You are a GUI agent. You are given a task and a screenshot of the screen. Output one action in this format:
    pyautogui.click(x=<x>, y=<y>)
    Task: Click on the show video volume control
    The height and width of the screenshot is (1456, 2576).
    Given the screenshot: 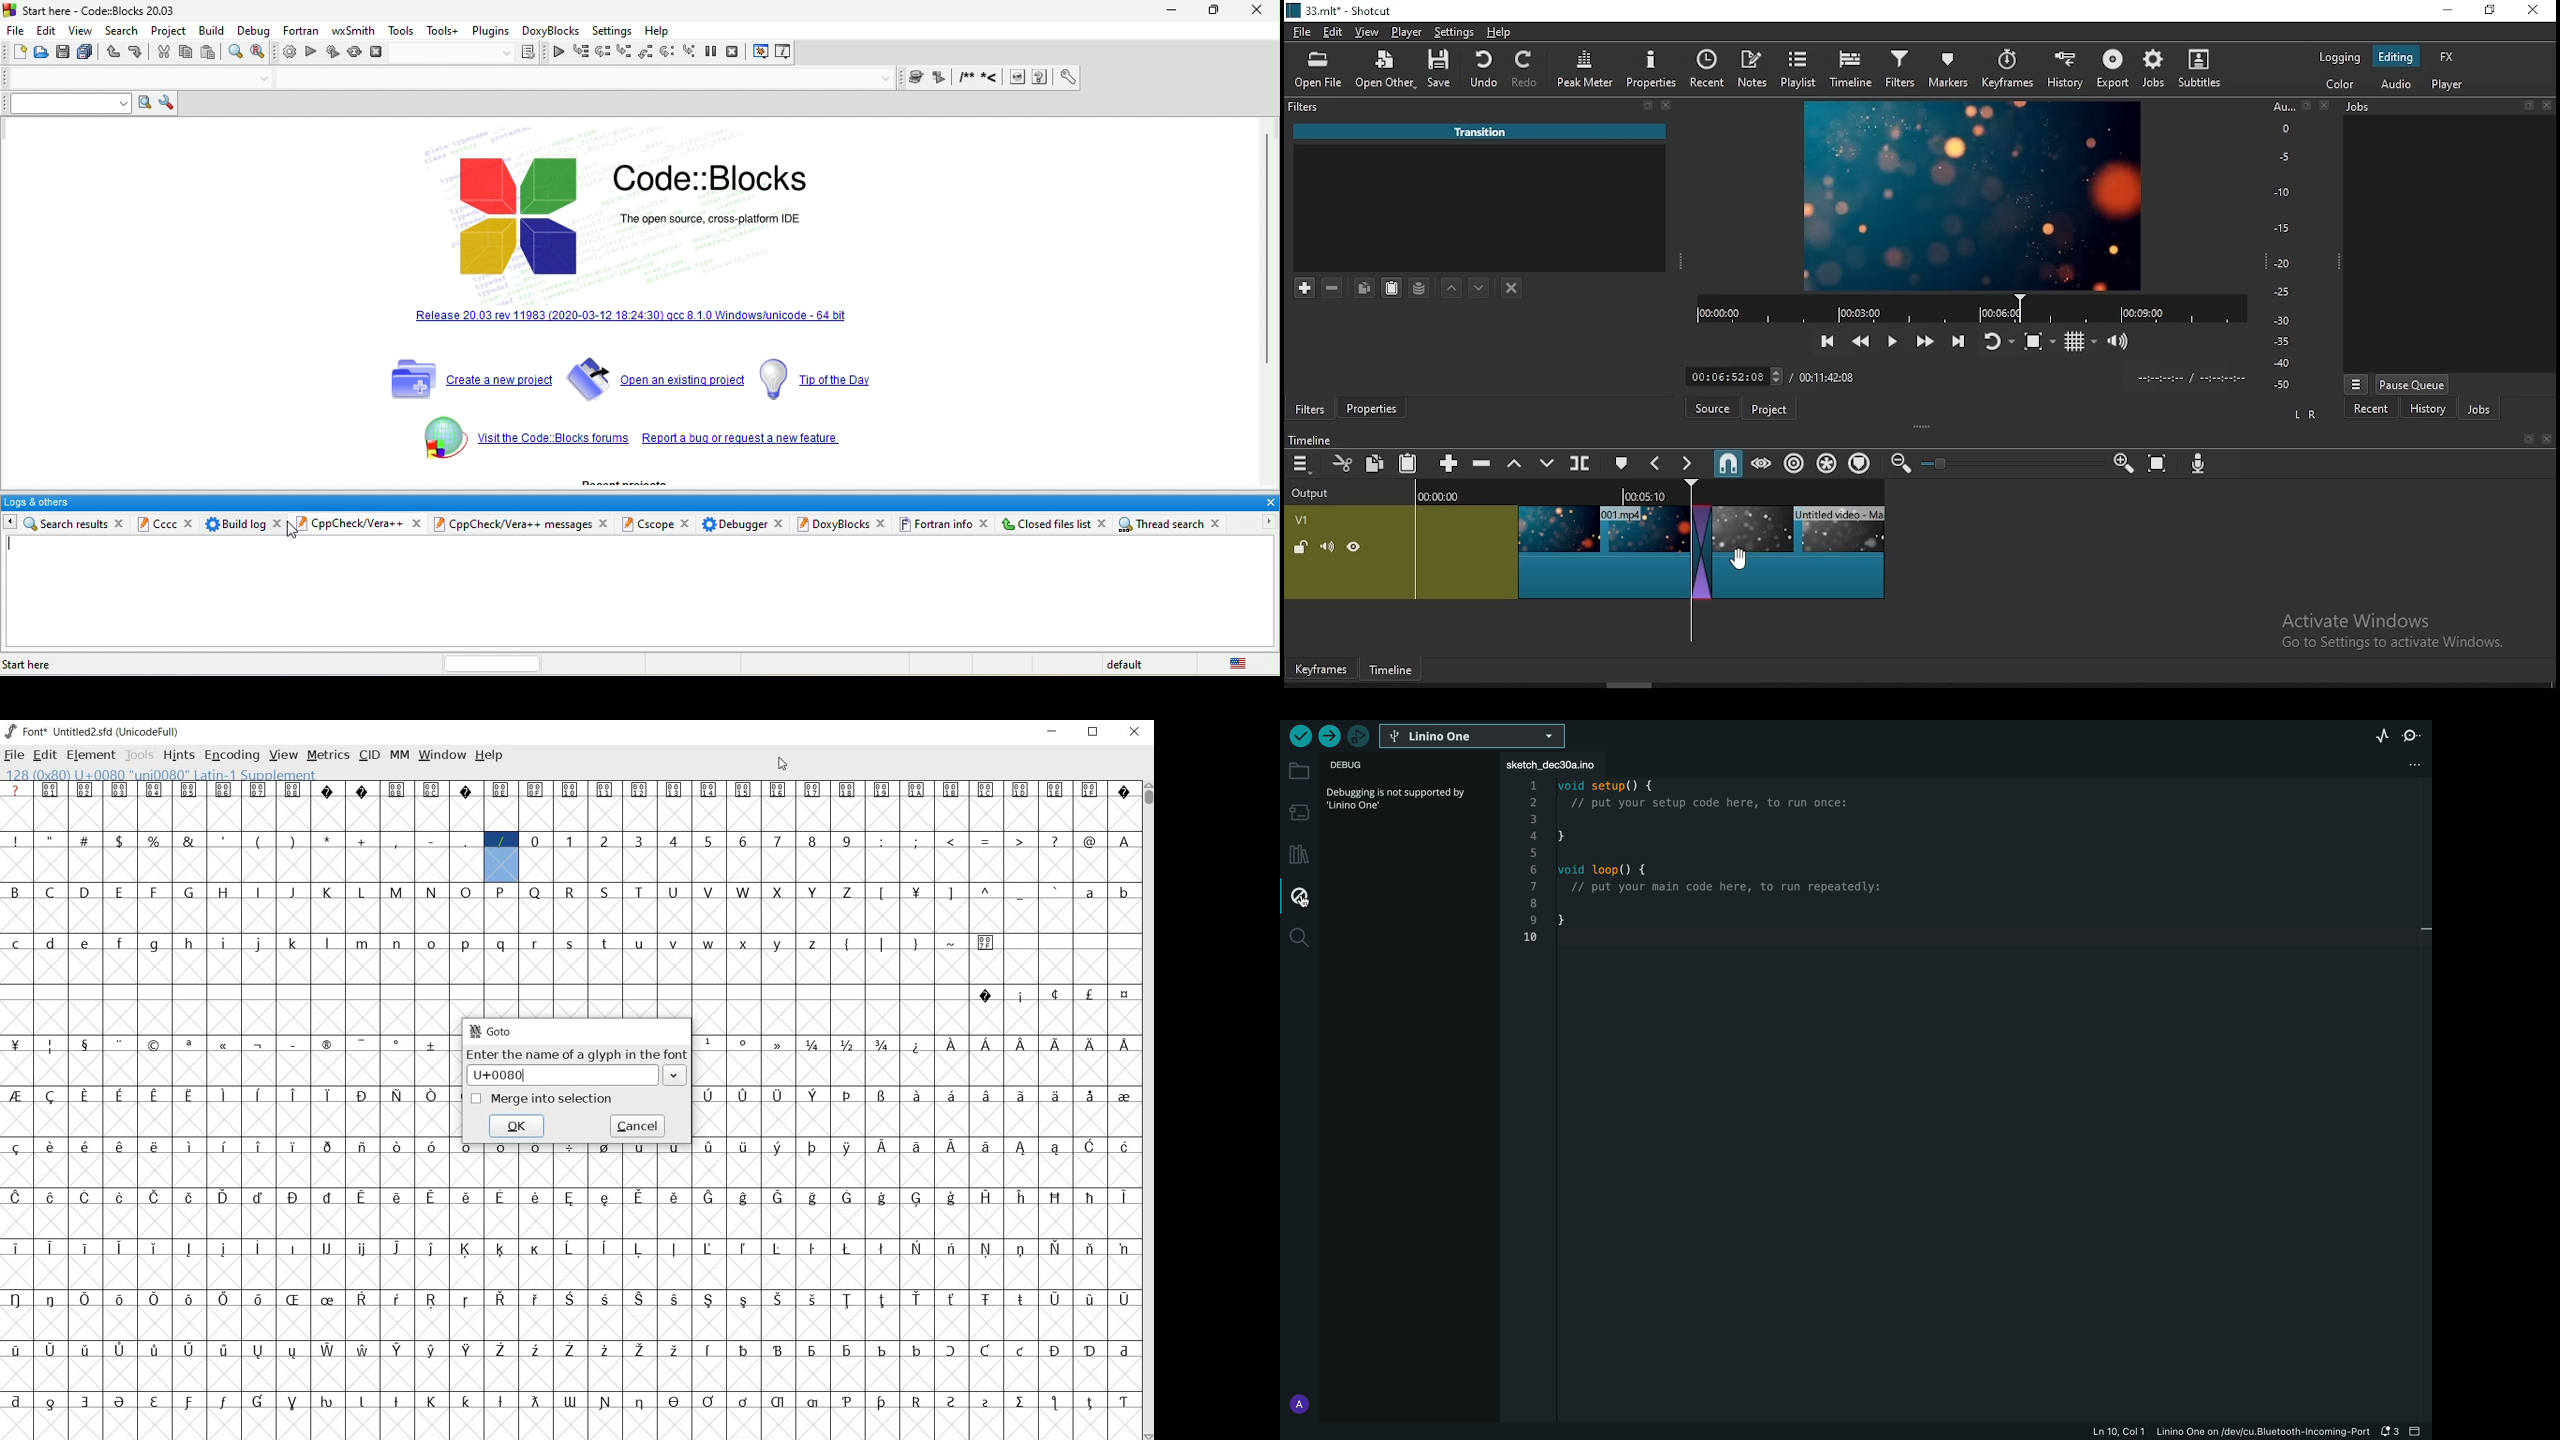 What is the action you would take?
    pyautogui.click(x=2117, y=337)
    